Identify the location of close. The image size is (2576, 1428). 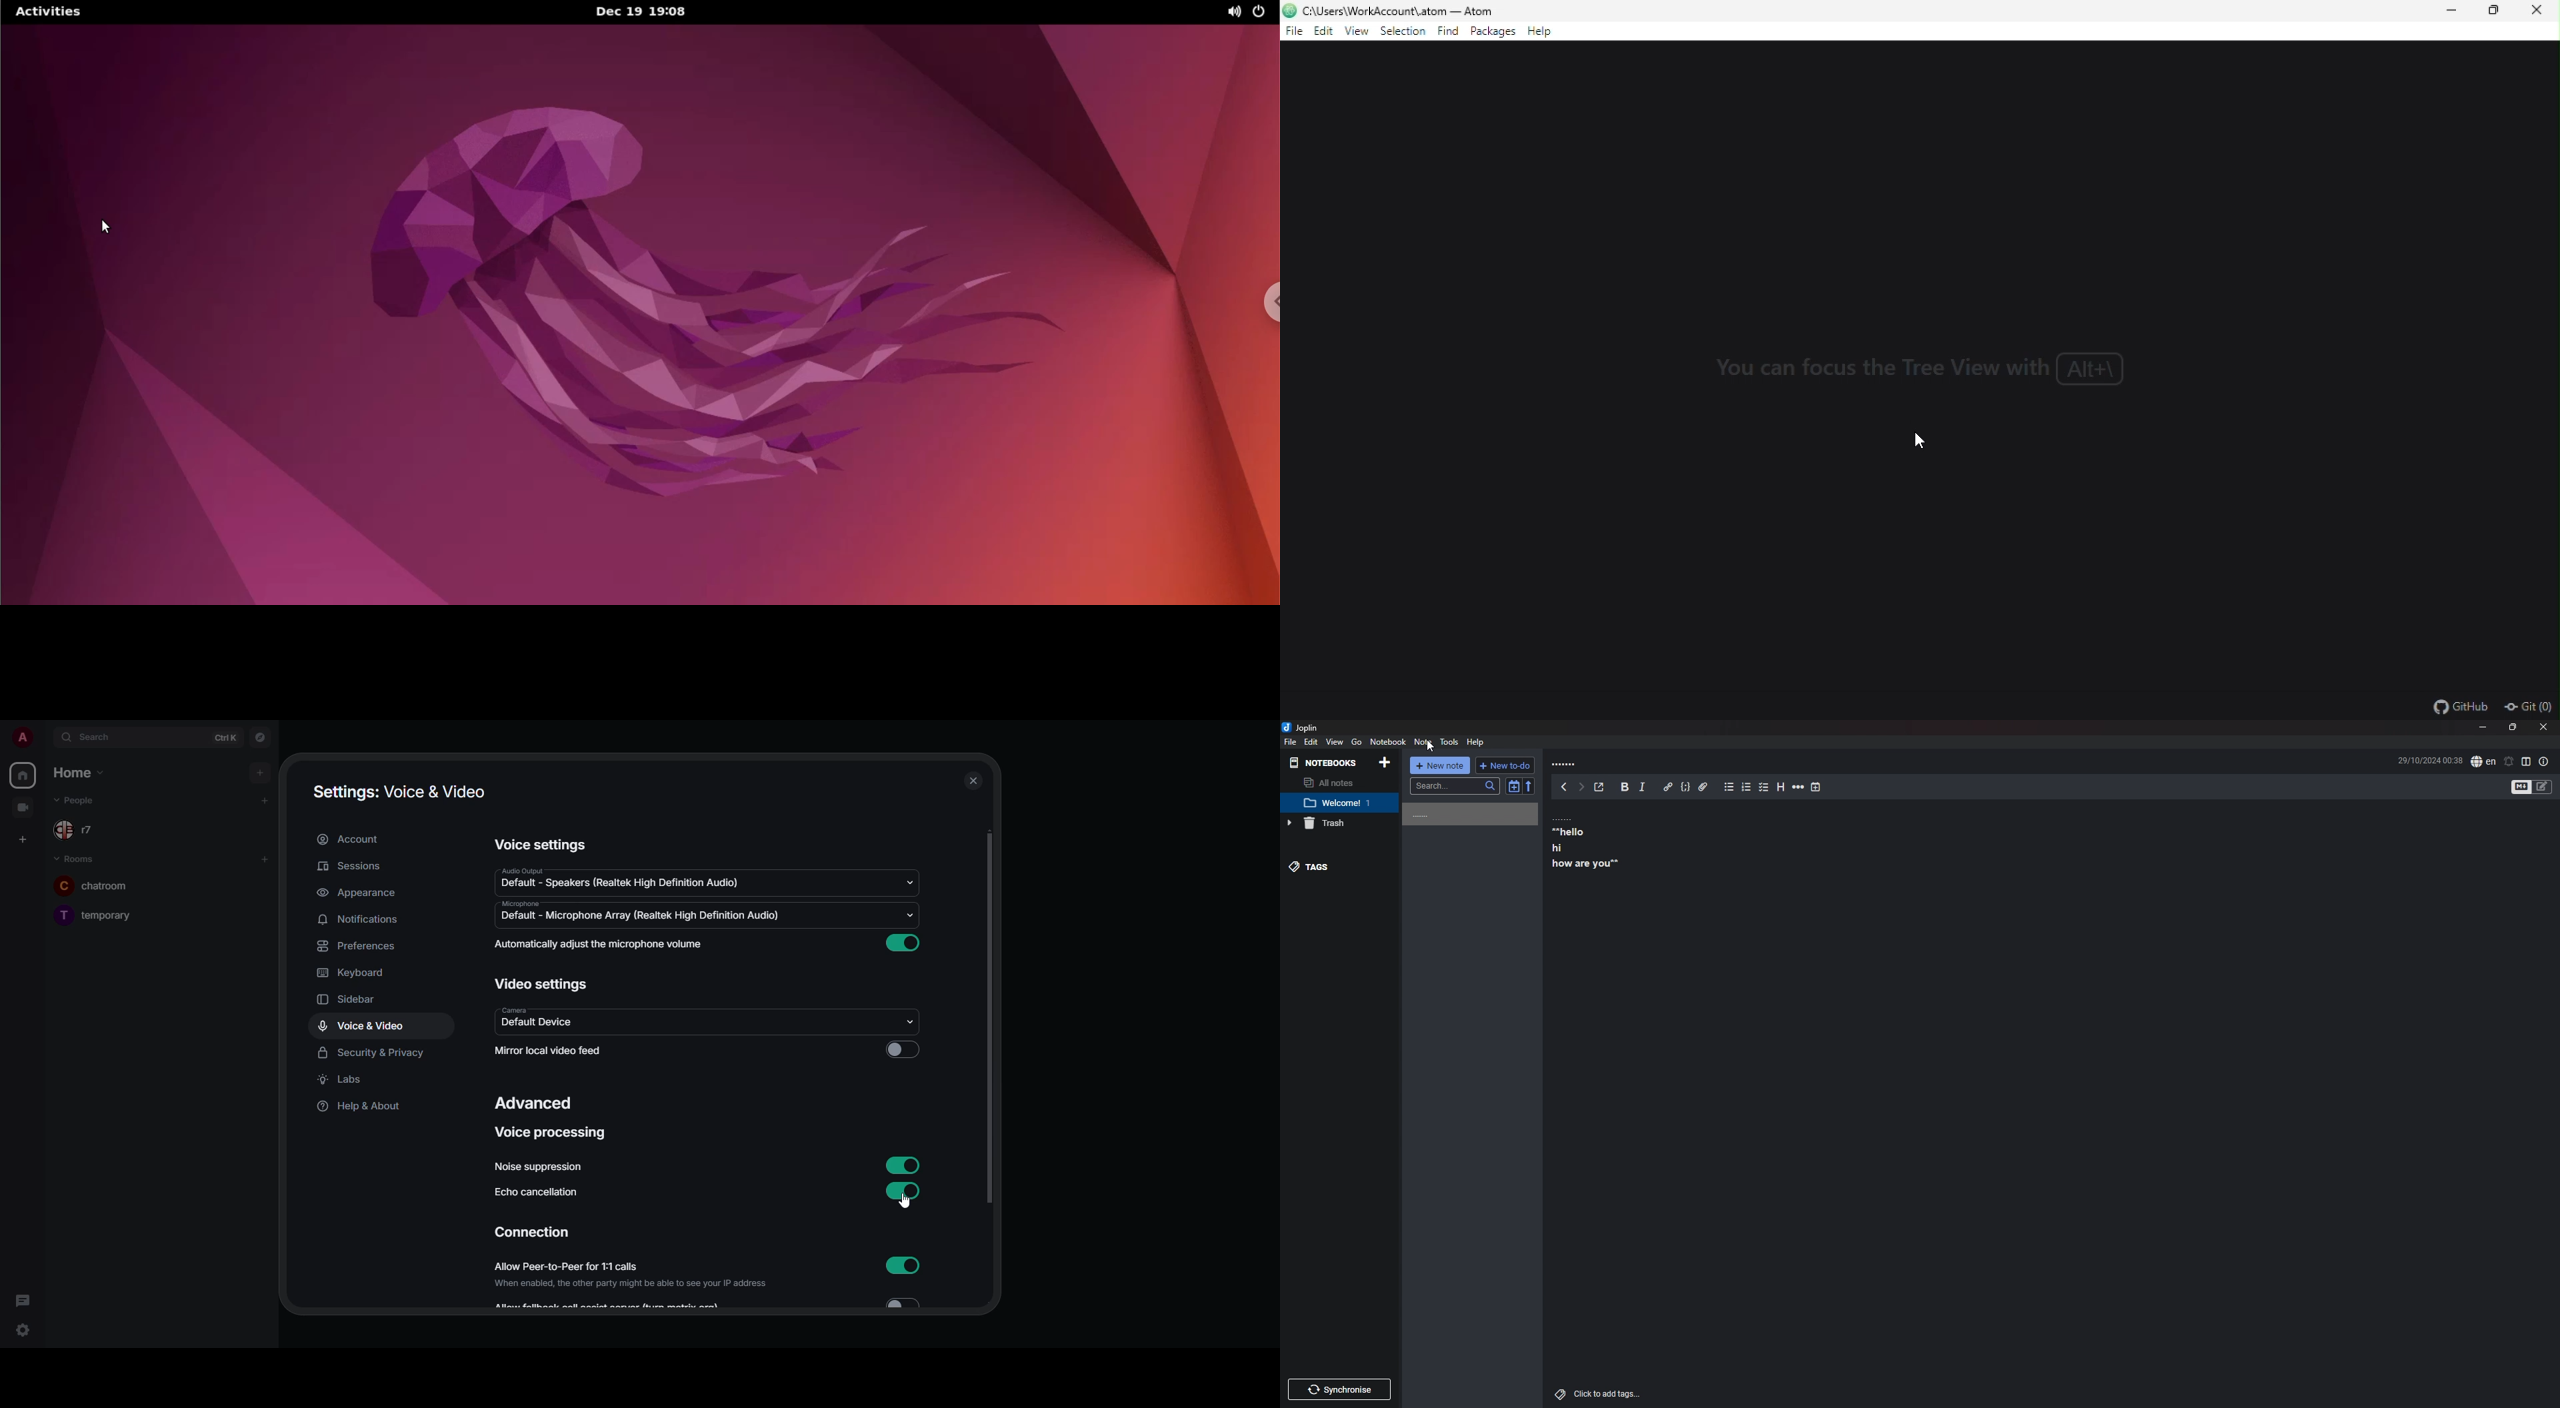
(973, 781).